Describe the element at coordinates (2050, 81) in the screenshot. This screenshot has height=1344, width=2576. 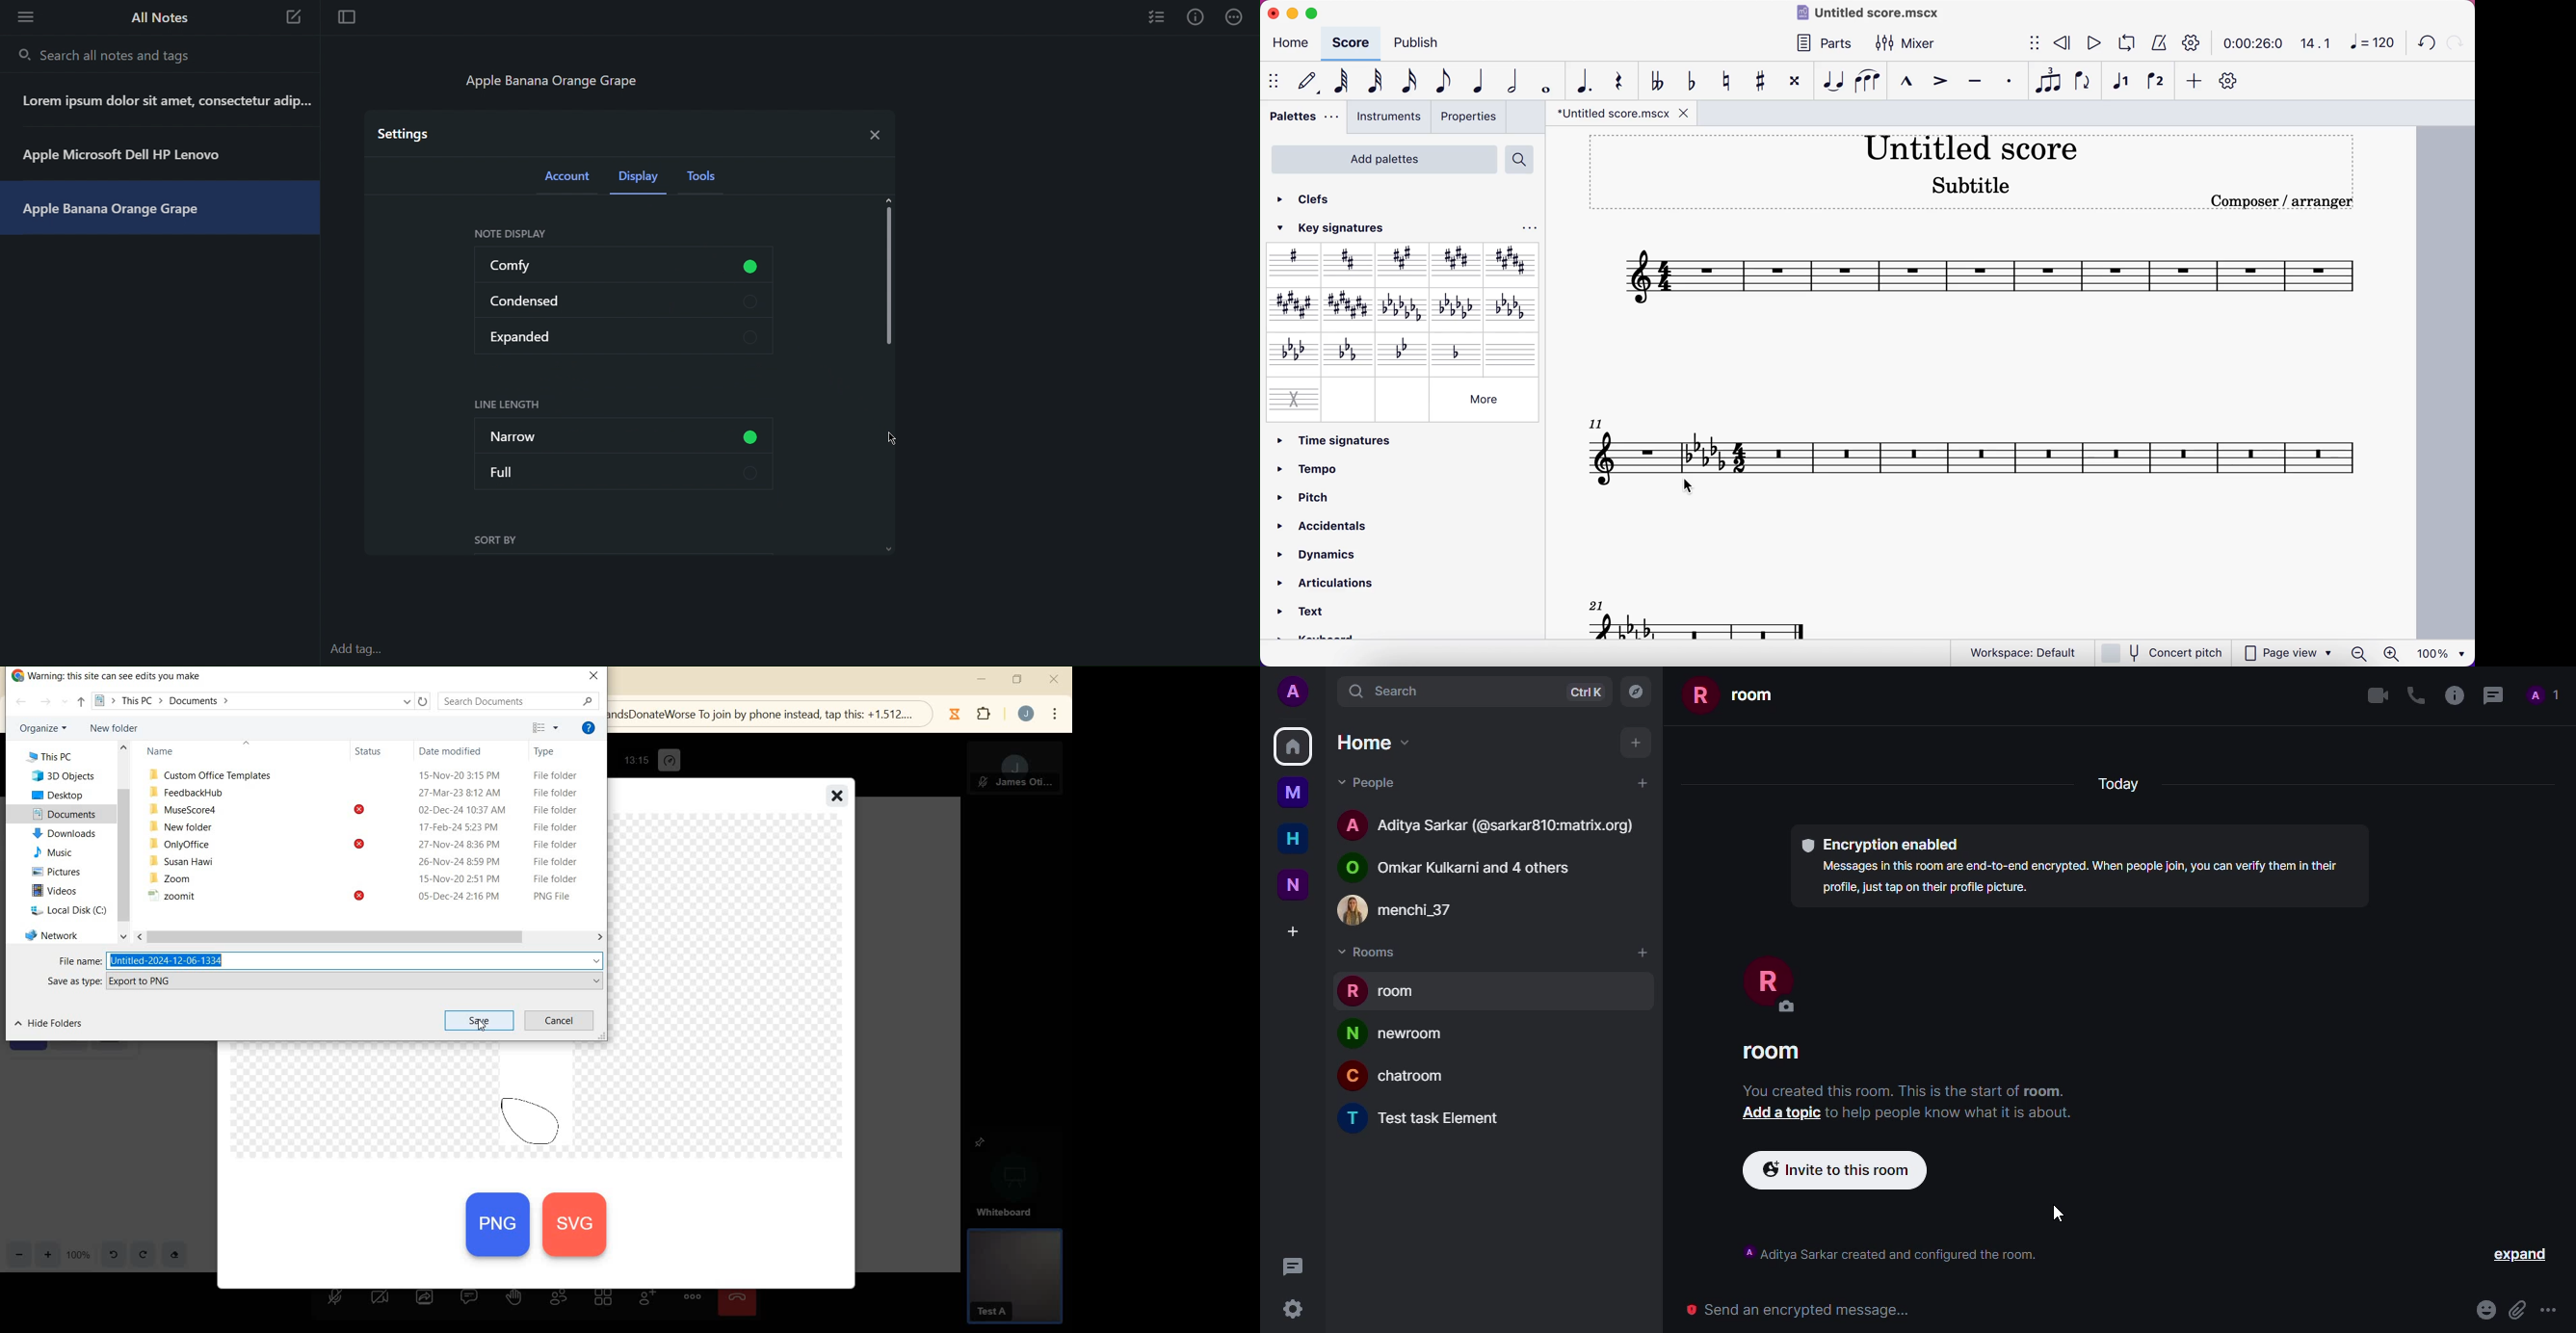
I see `tuplet` at that location.